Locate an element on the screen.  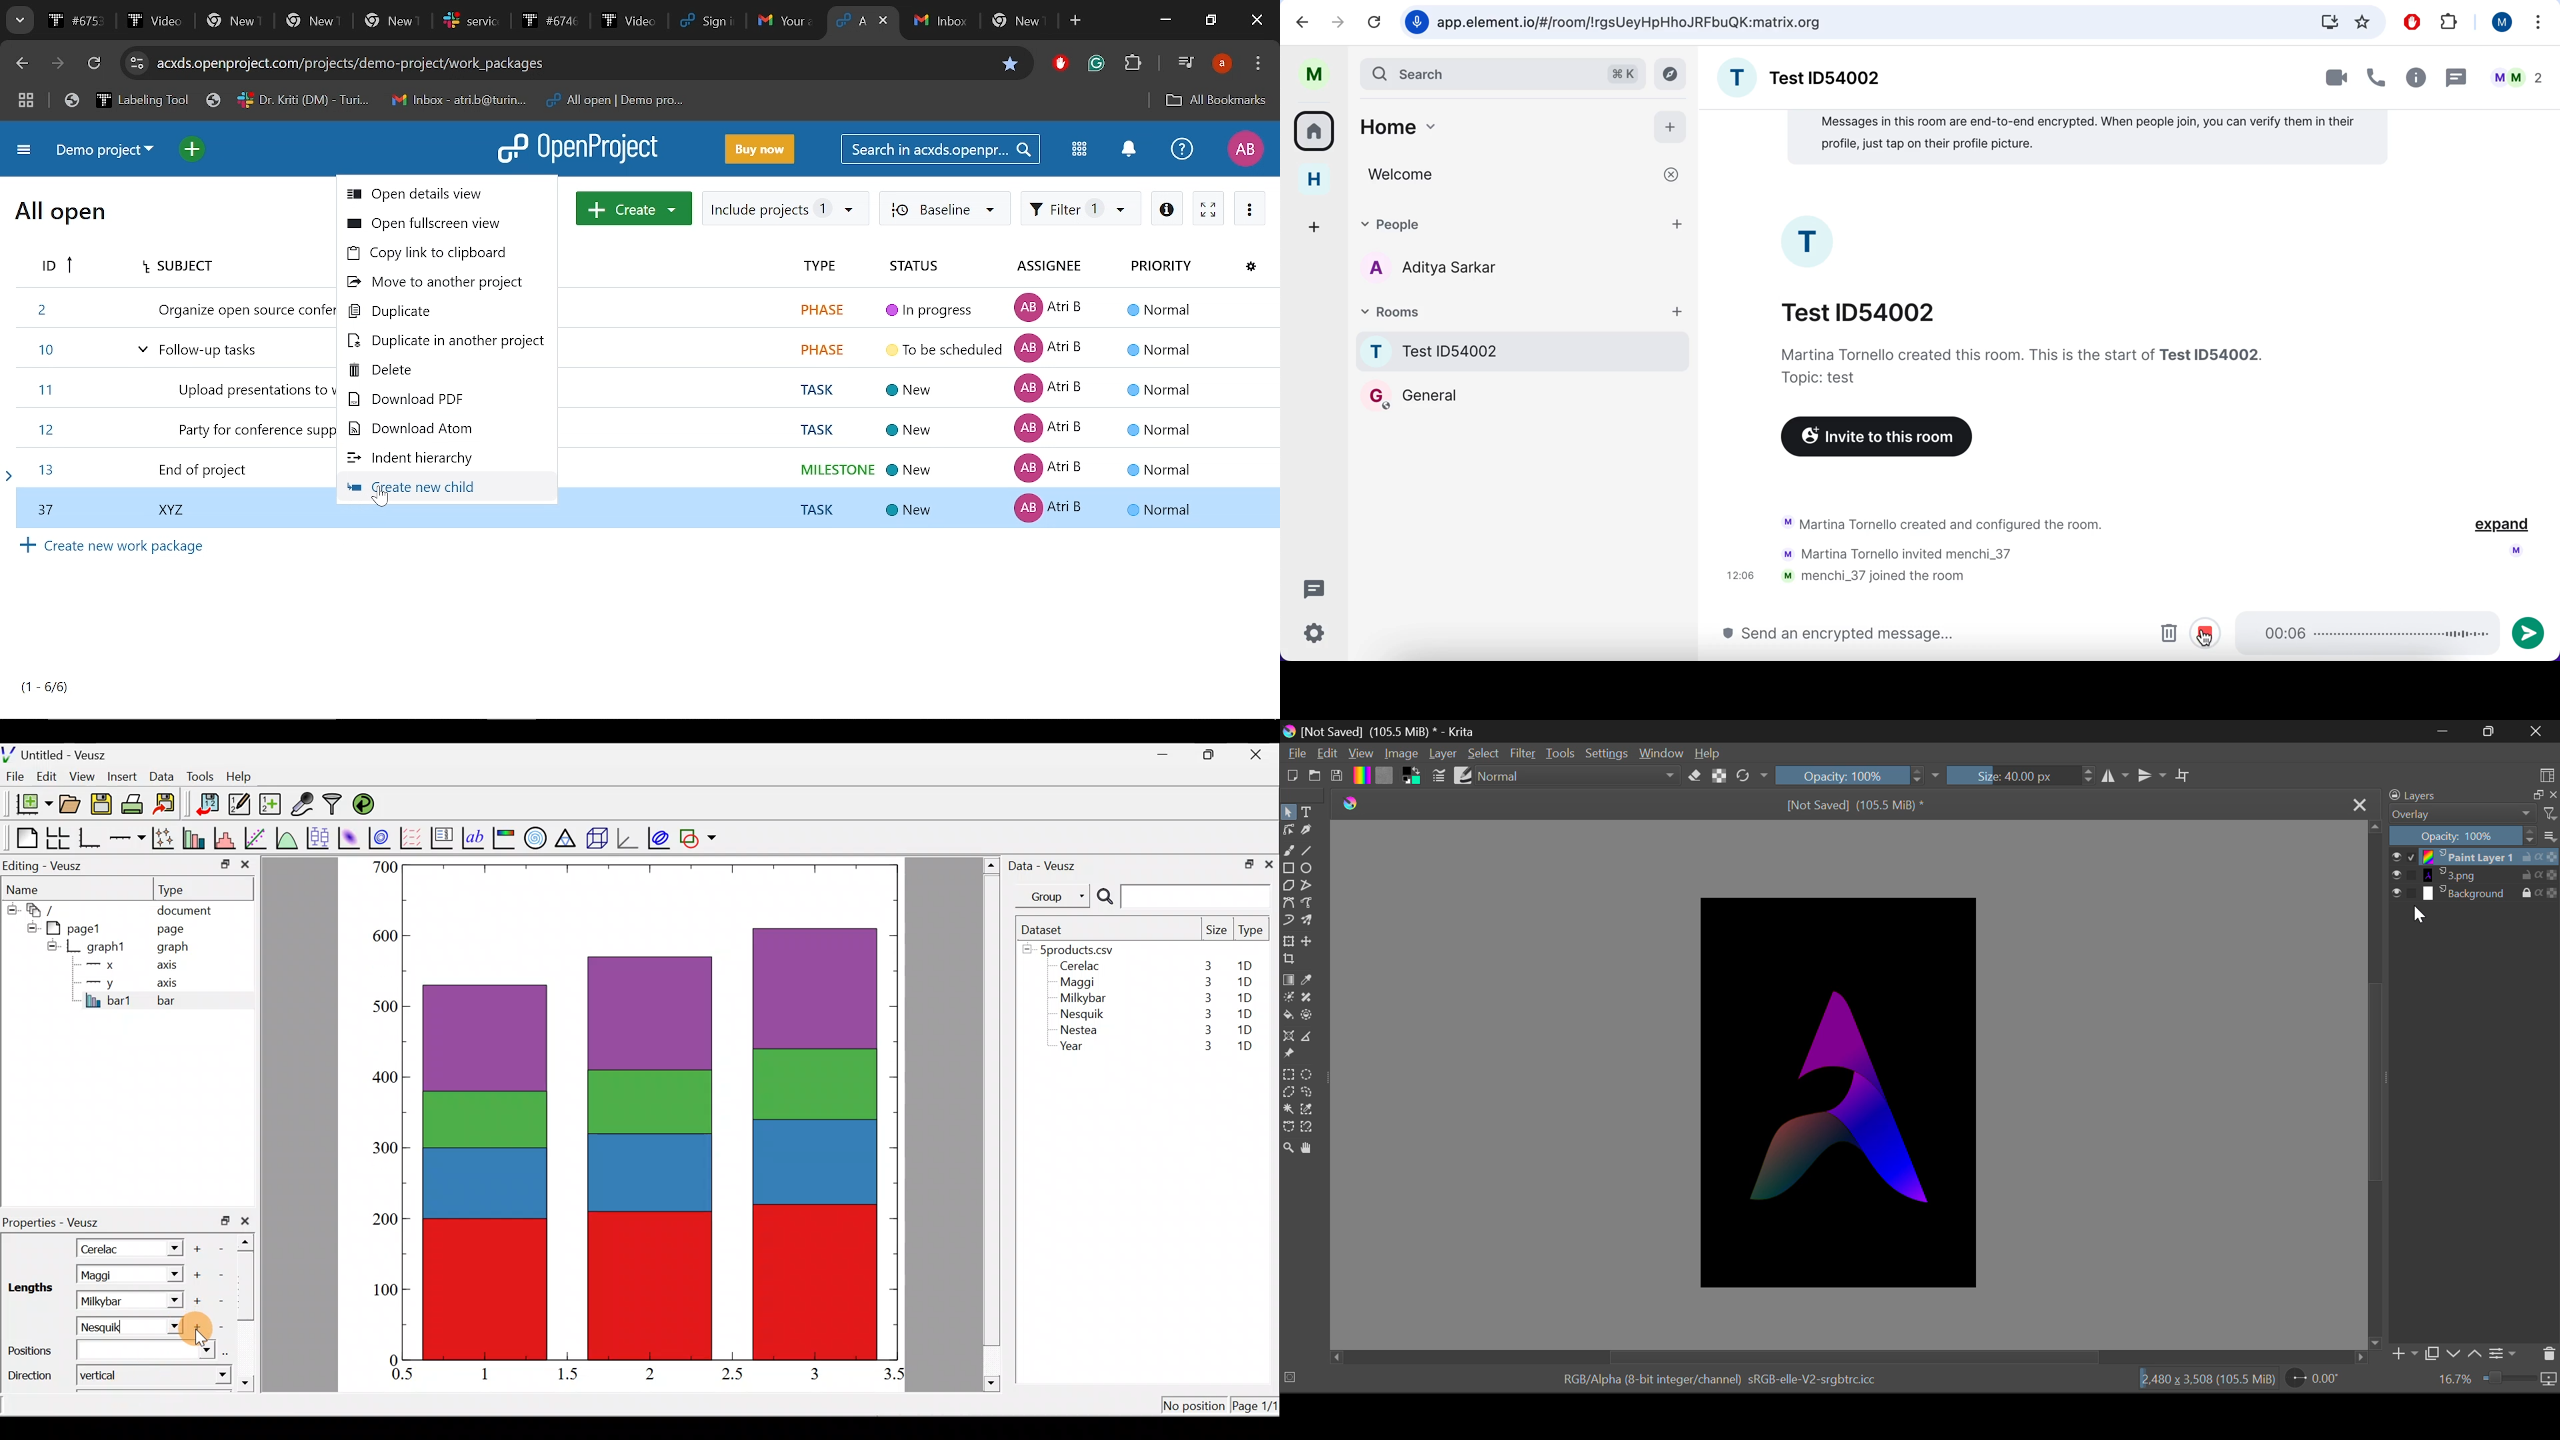
Plot a function is located at coordinates (287, 837).